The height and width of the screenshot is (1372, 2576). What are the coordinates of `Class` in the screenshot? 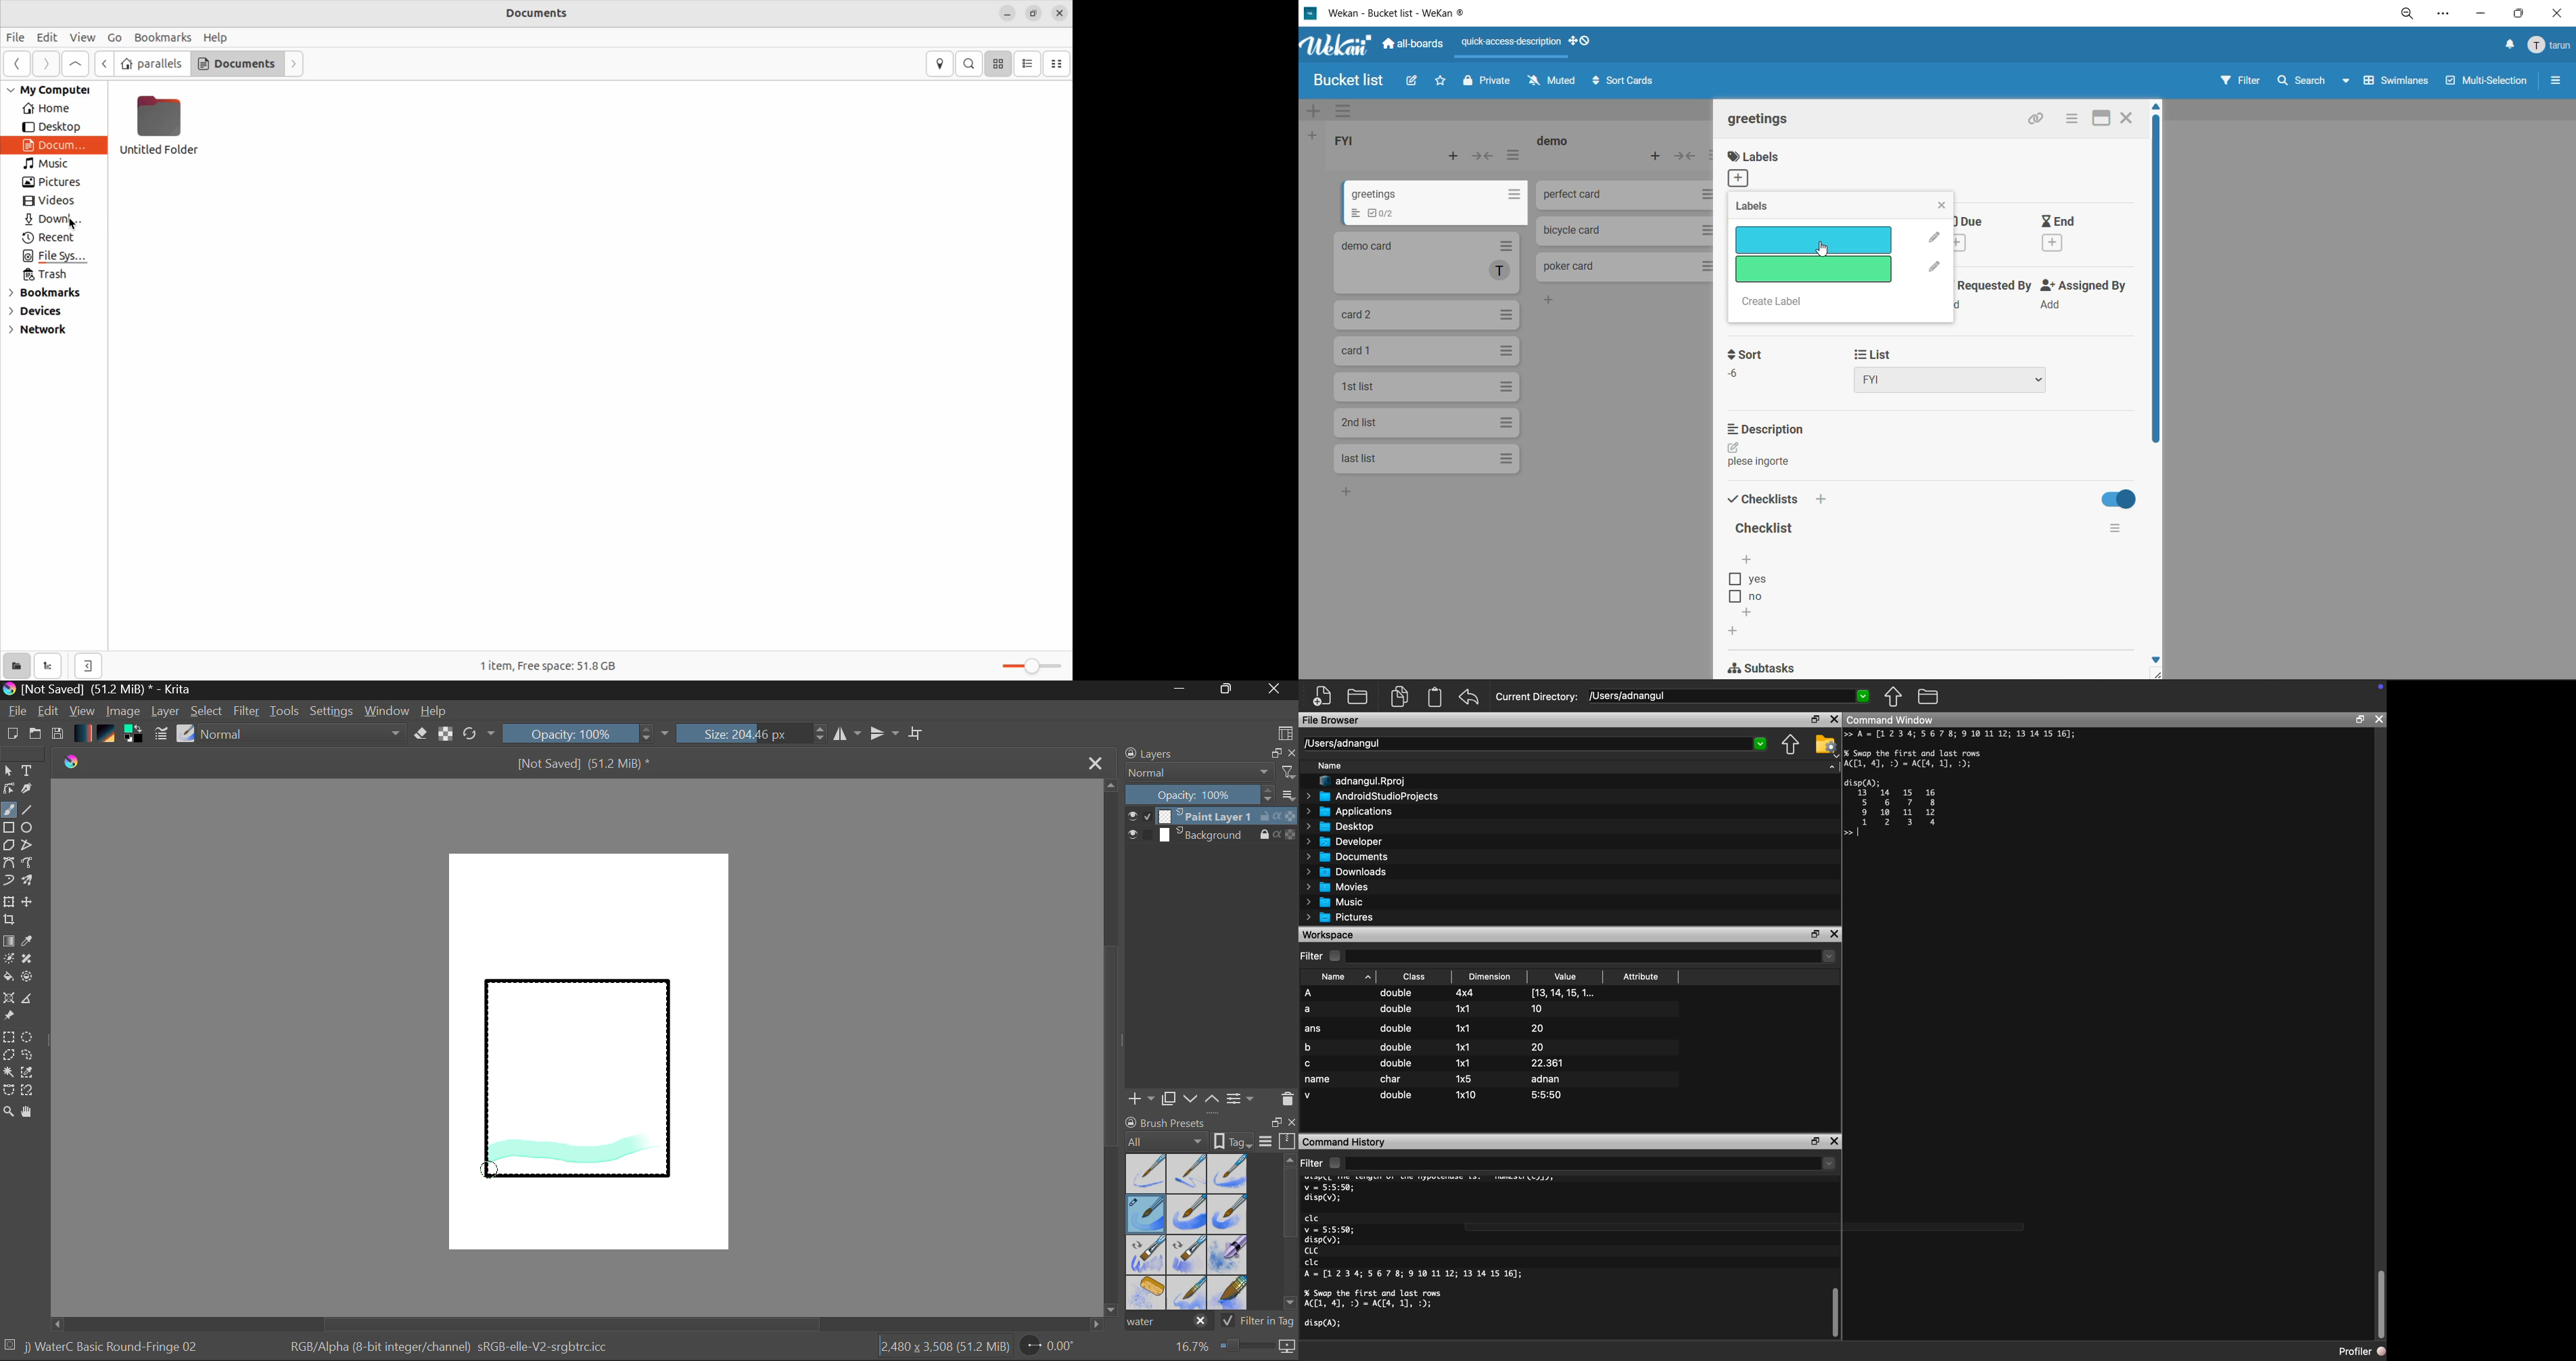 It's located at (1413, 975).